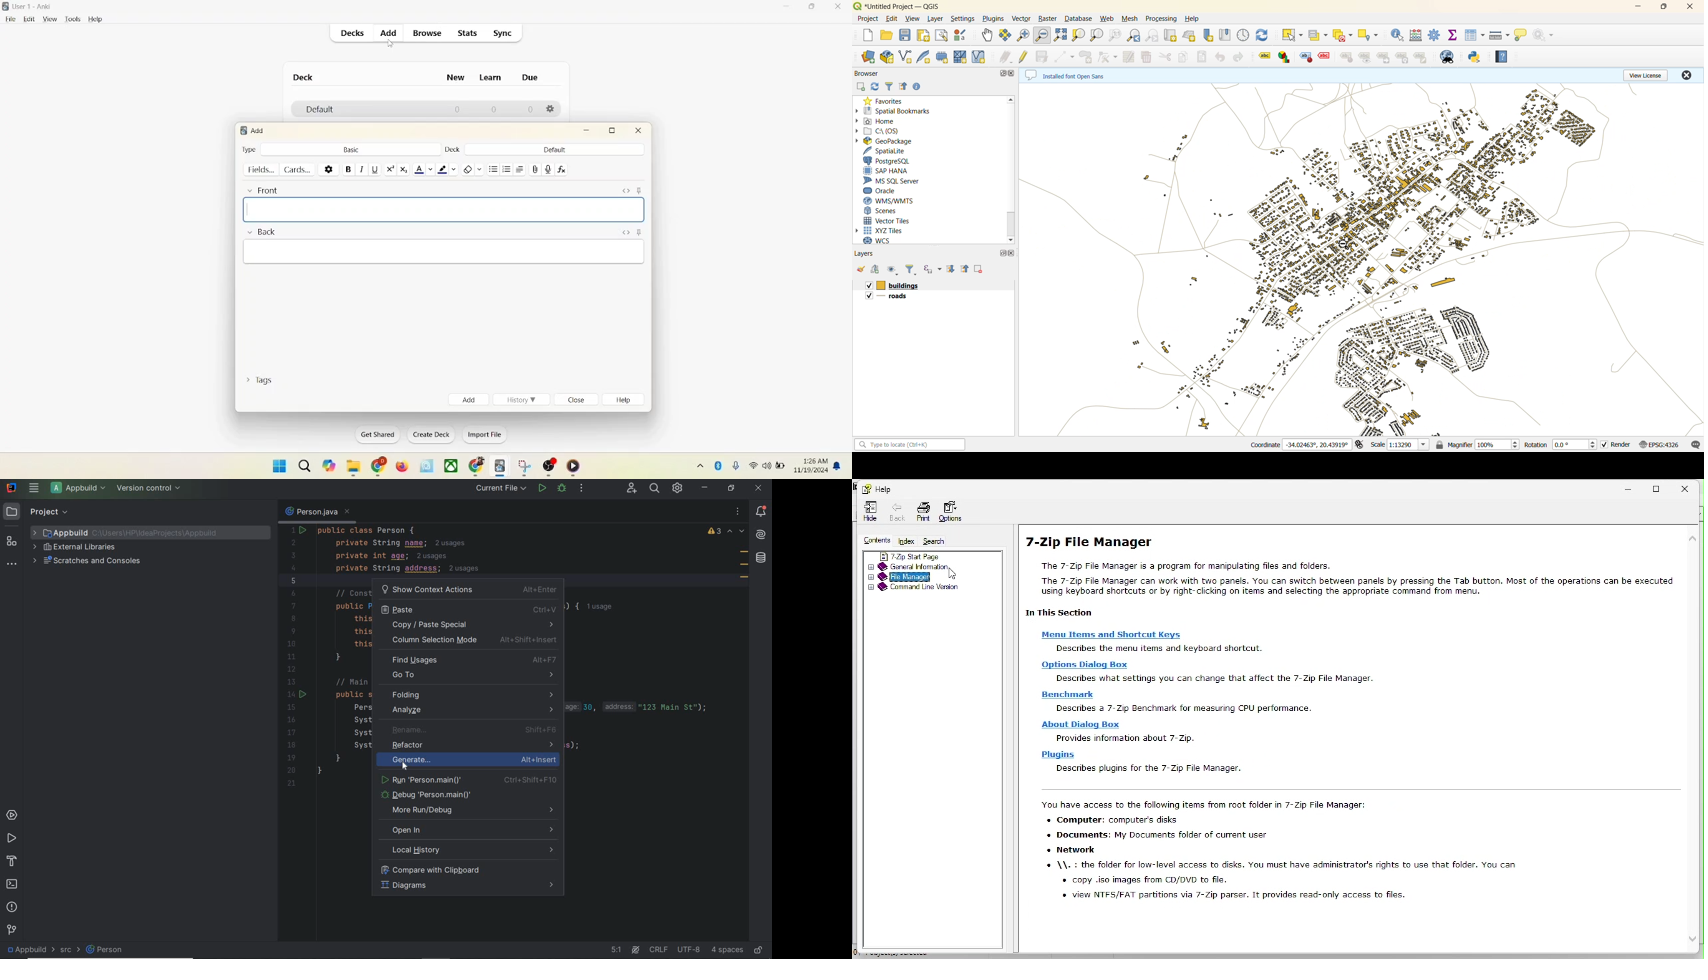 The width and height of the screenshot is (1708, 980). What do you see at coordinates (446, 169) in the screenshot?
I see `text highlight color` at bounding box center [446, 169].